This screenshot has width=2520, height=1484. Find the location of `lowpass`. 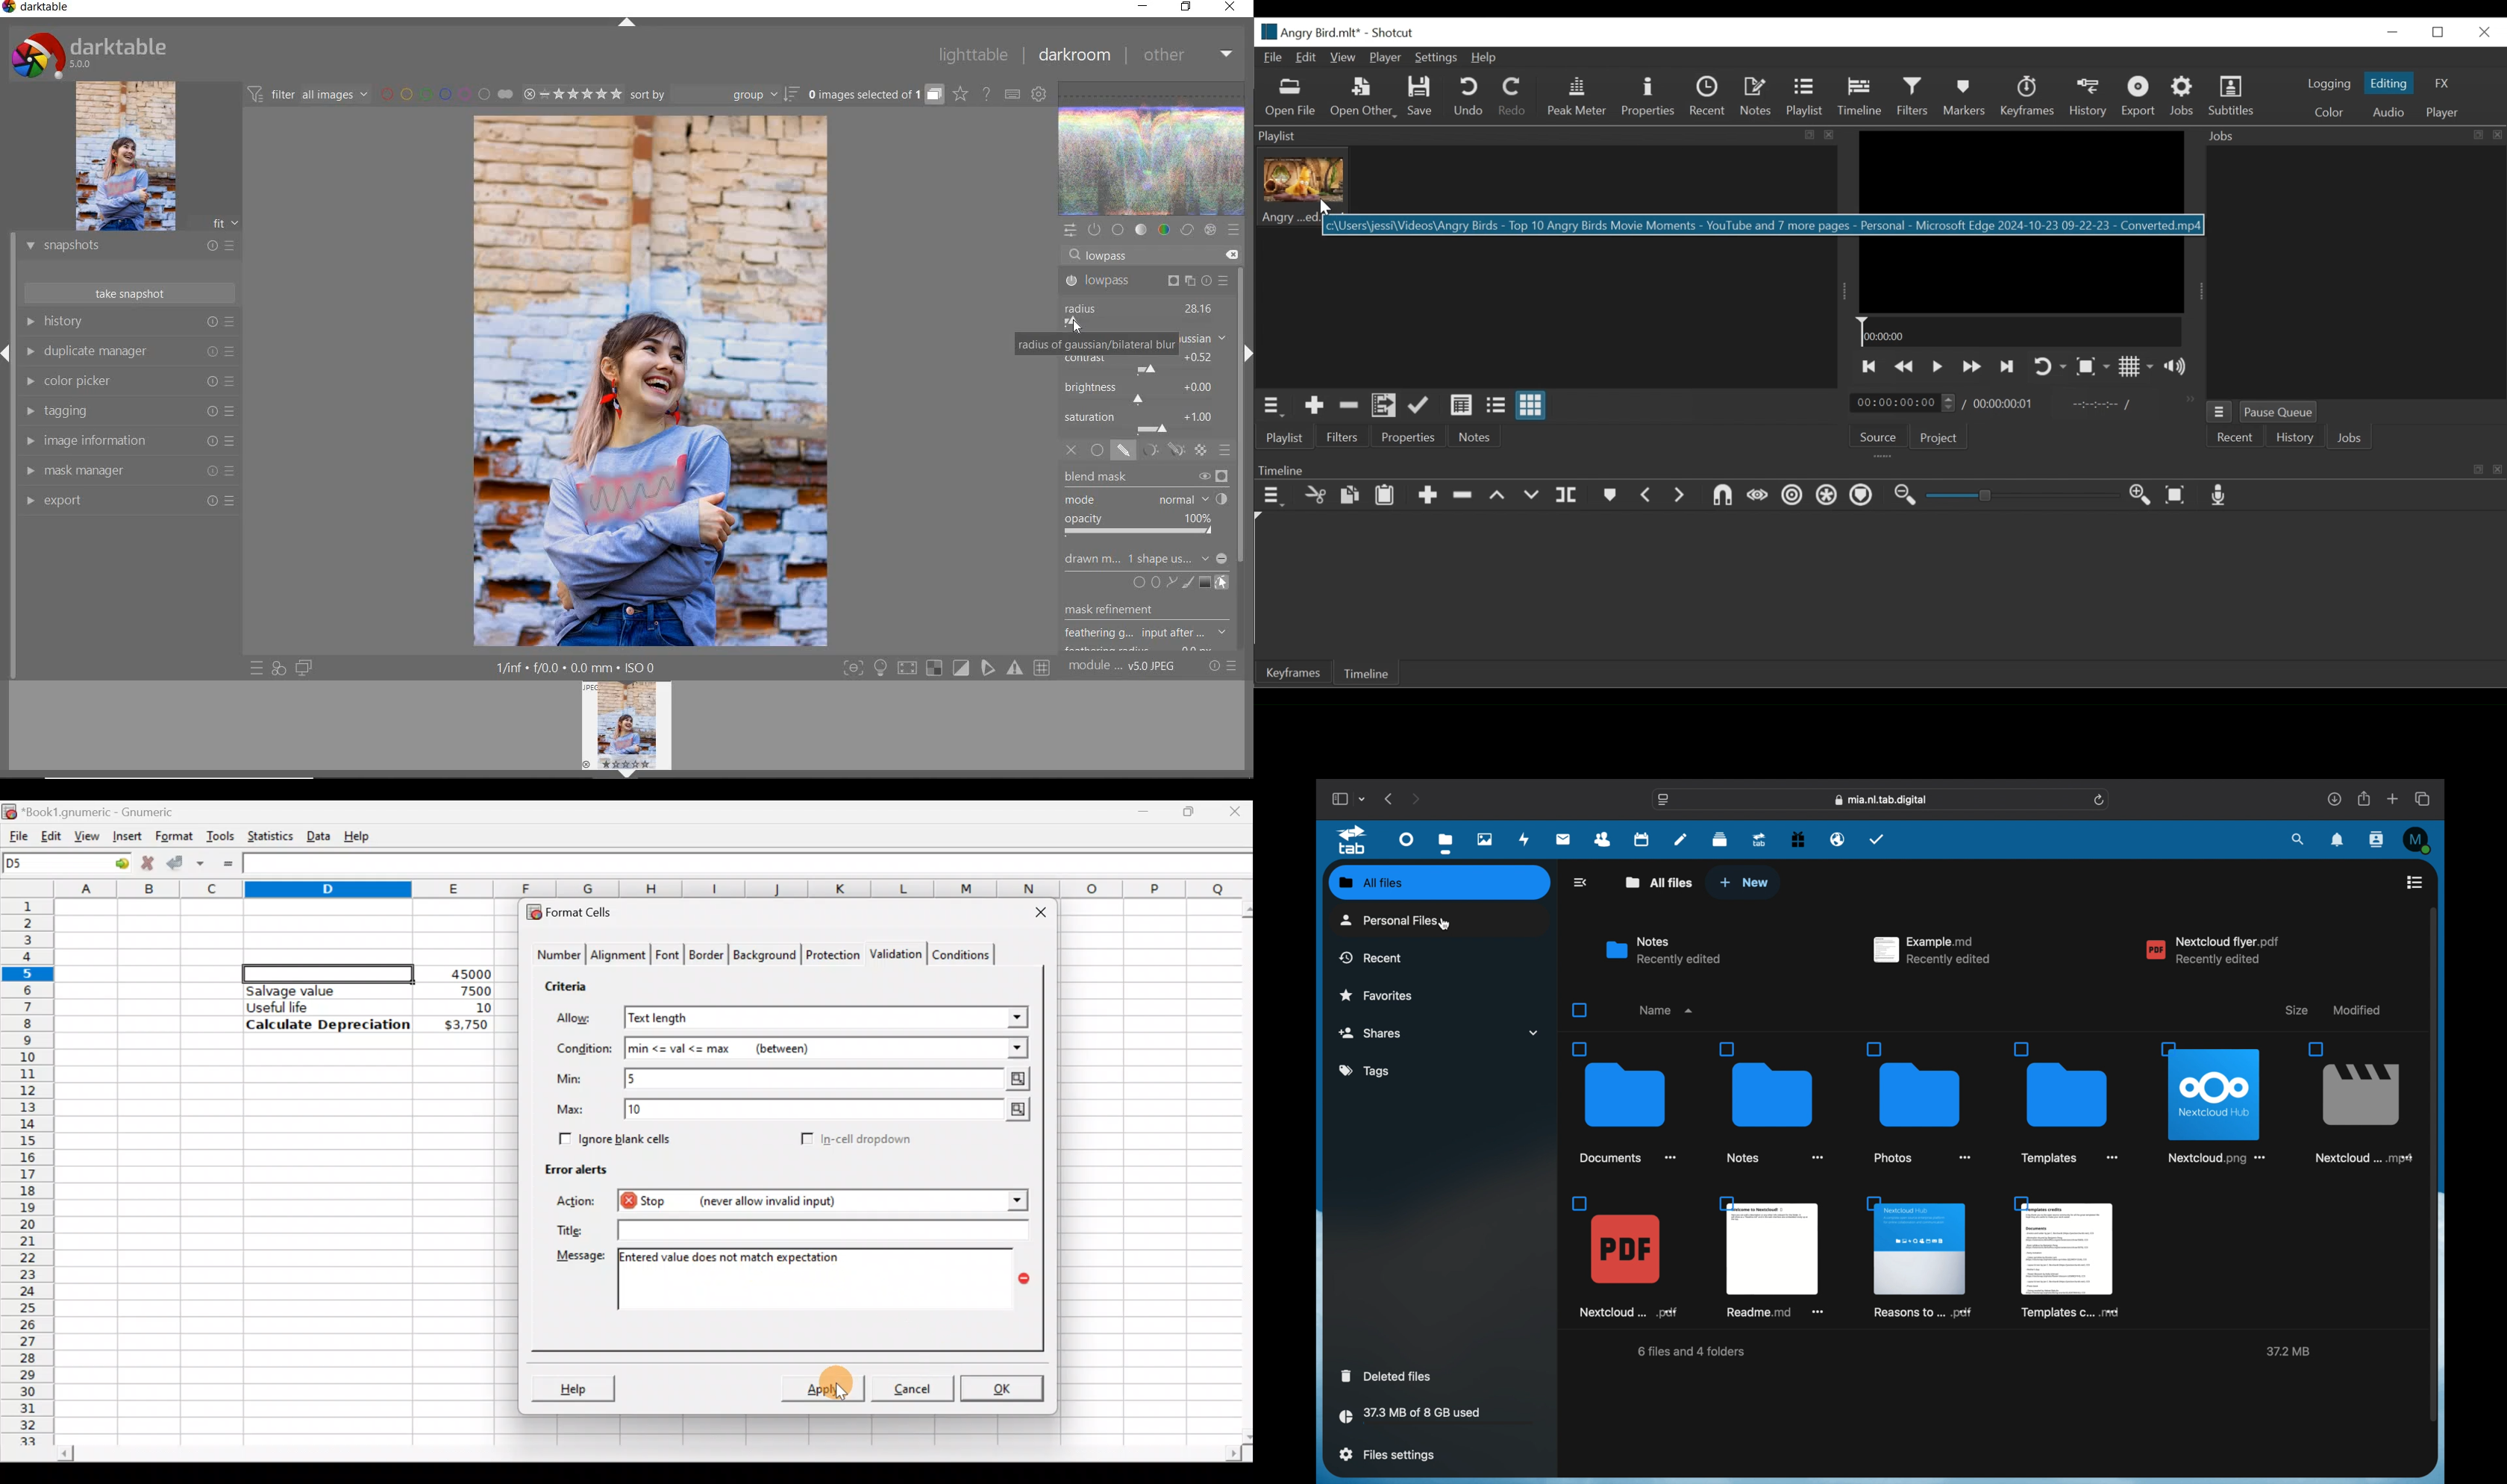

lowpass is located at coordinates (1113, 257).